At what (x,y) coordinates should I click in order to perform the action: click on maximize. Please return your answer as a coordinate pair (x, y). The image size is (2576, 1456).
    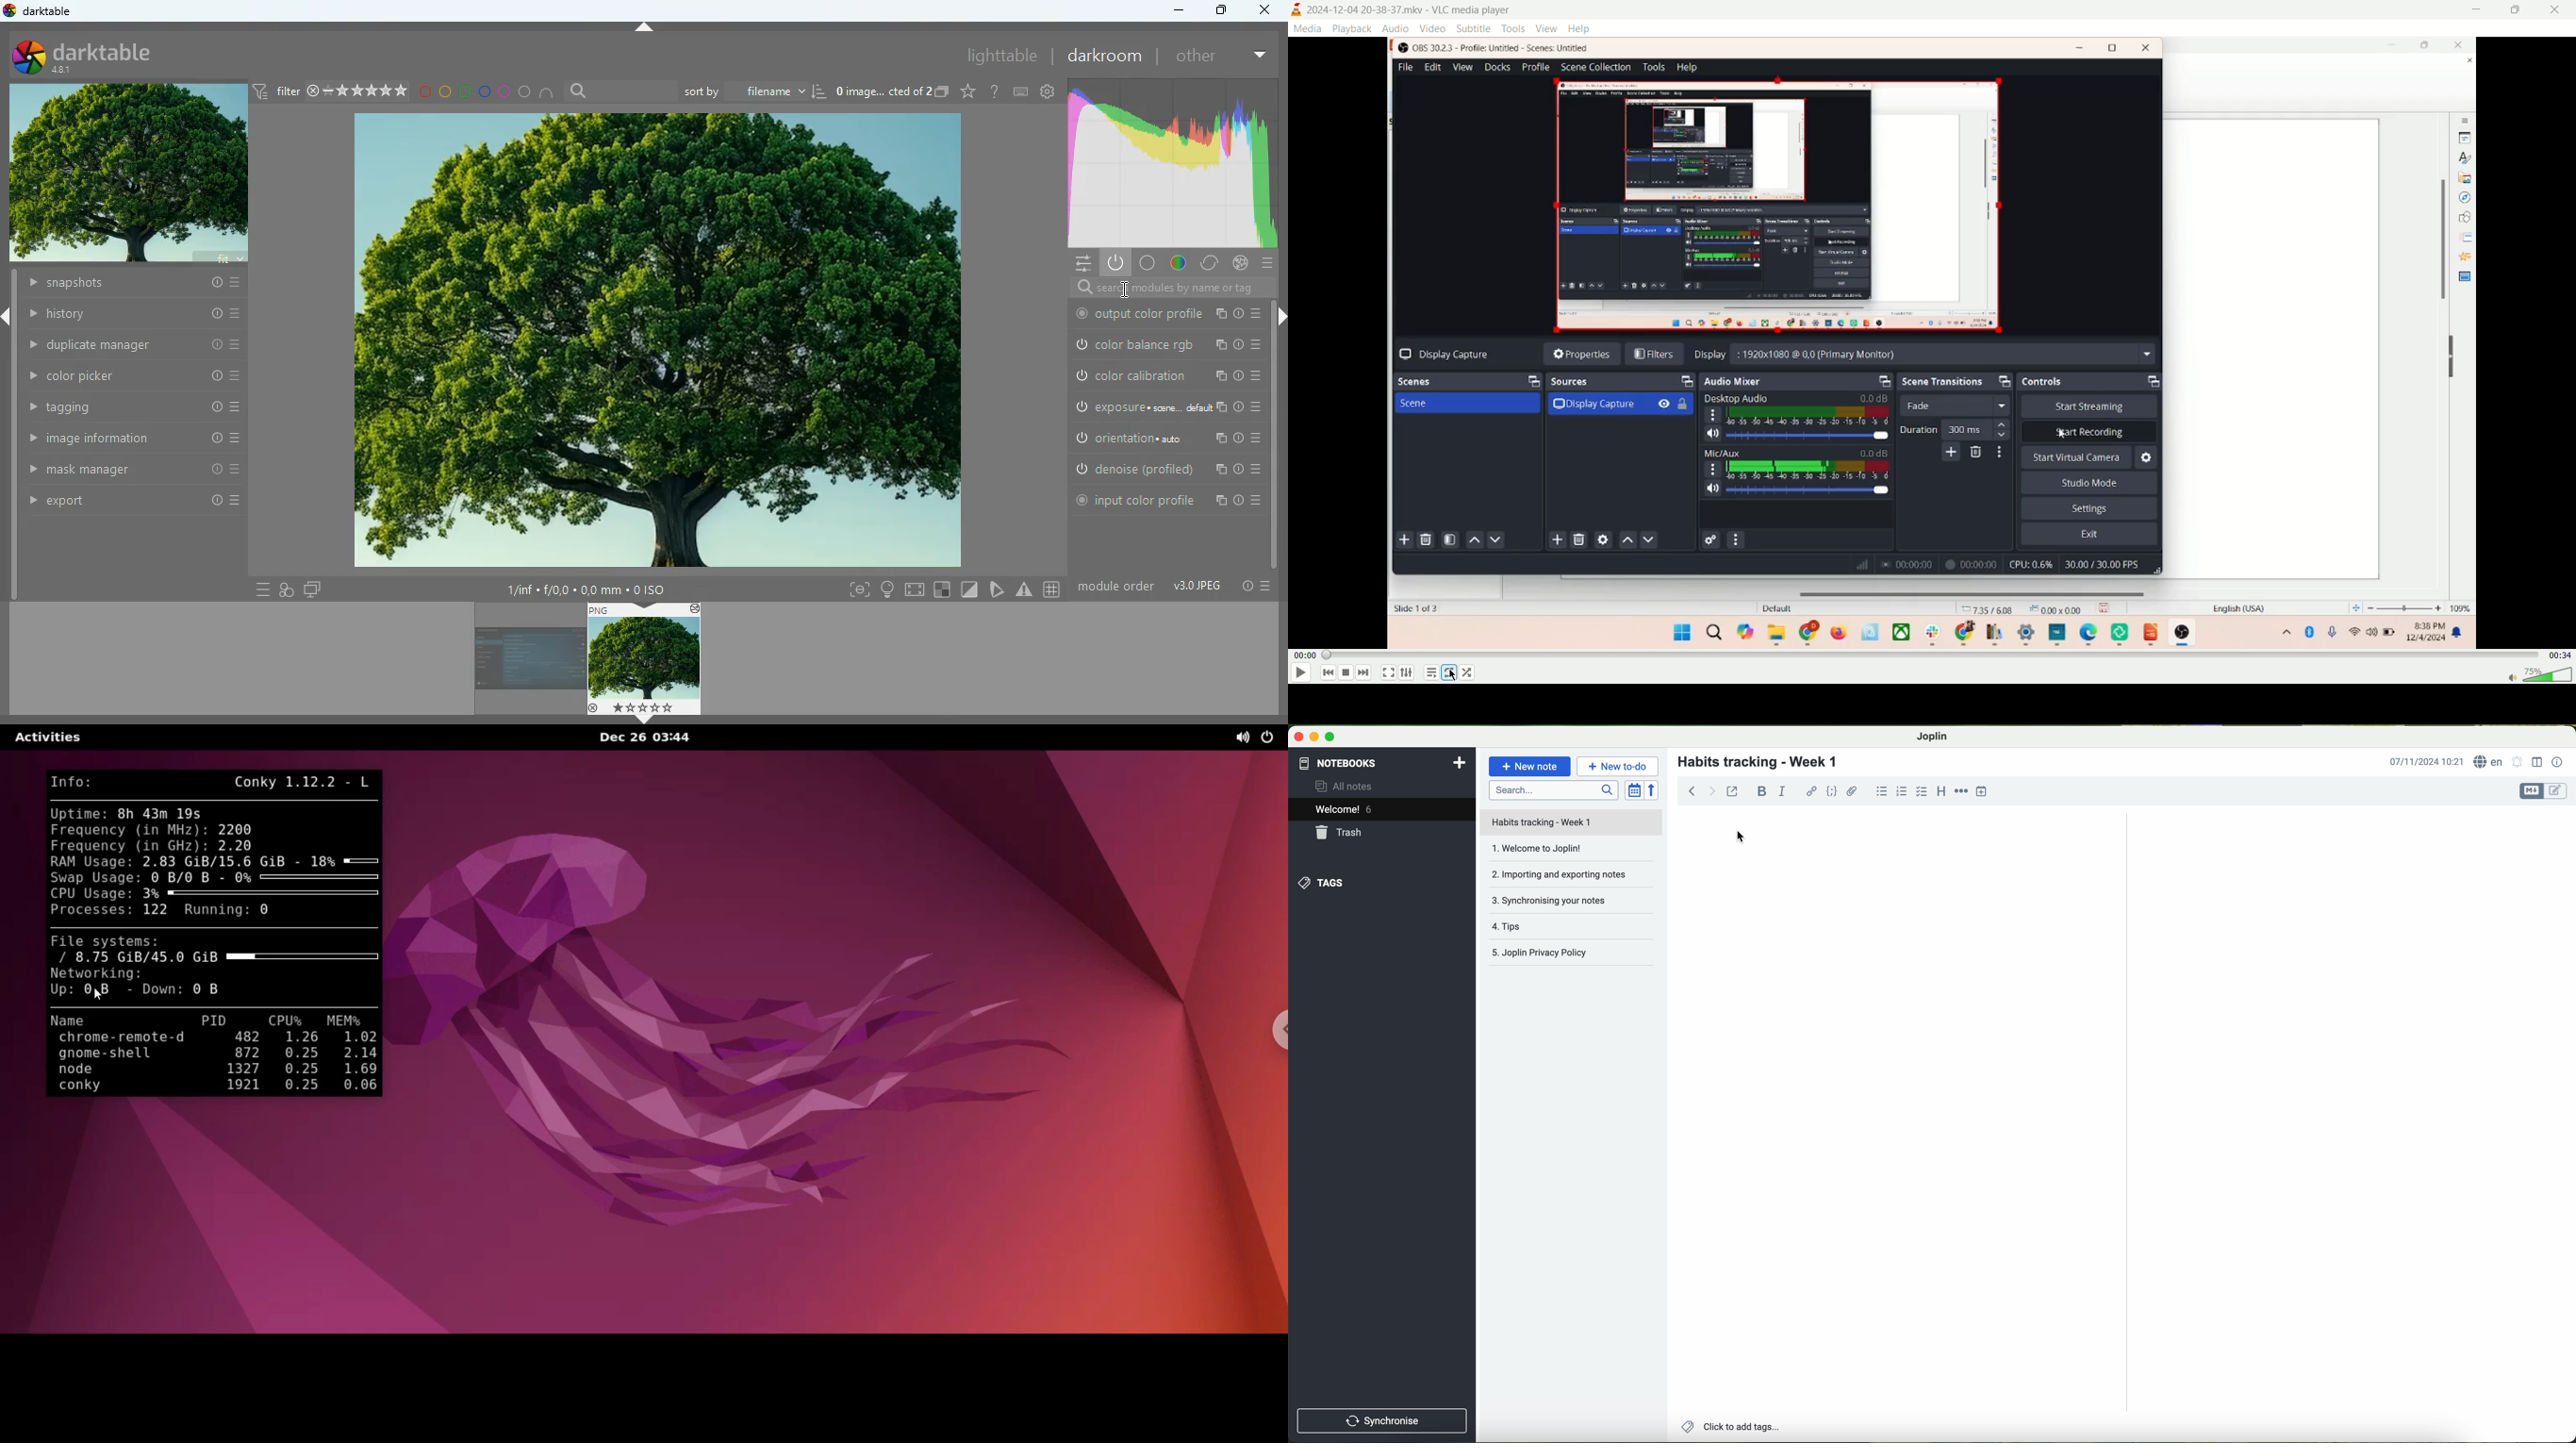
    Looking at the image, I should click on (2519, 9).